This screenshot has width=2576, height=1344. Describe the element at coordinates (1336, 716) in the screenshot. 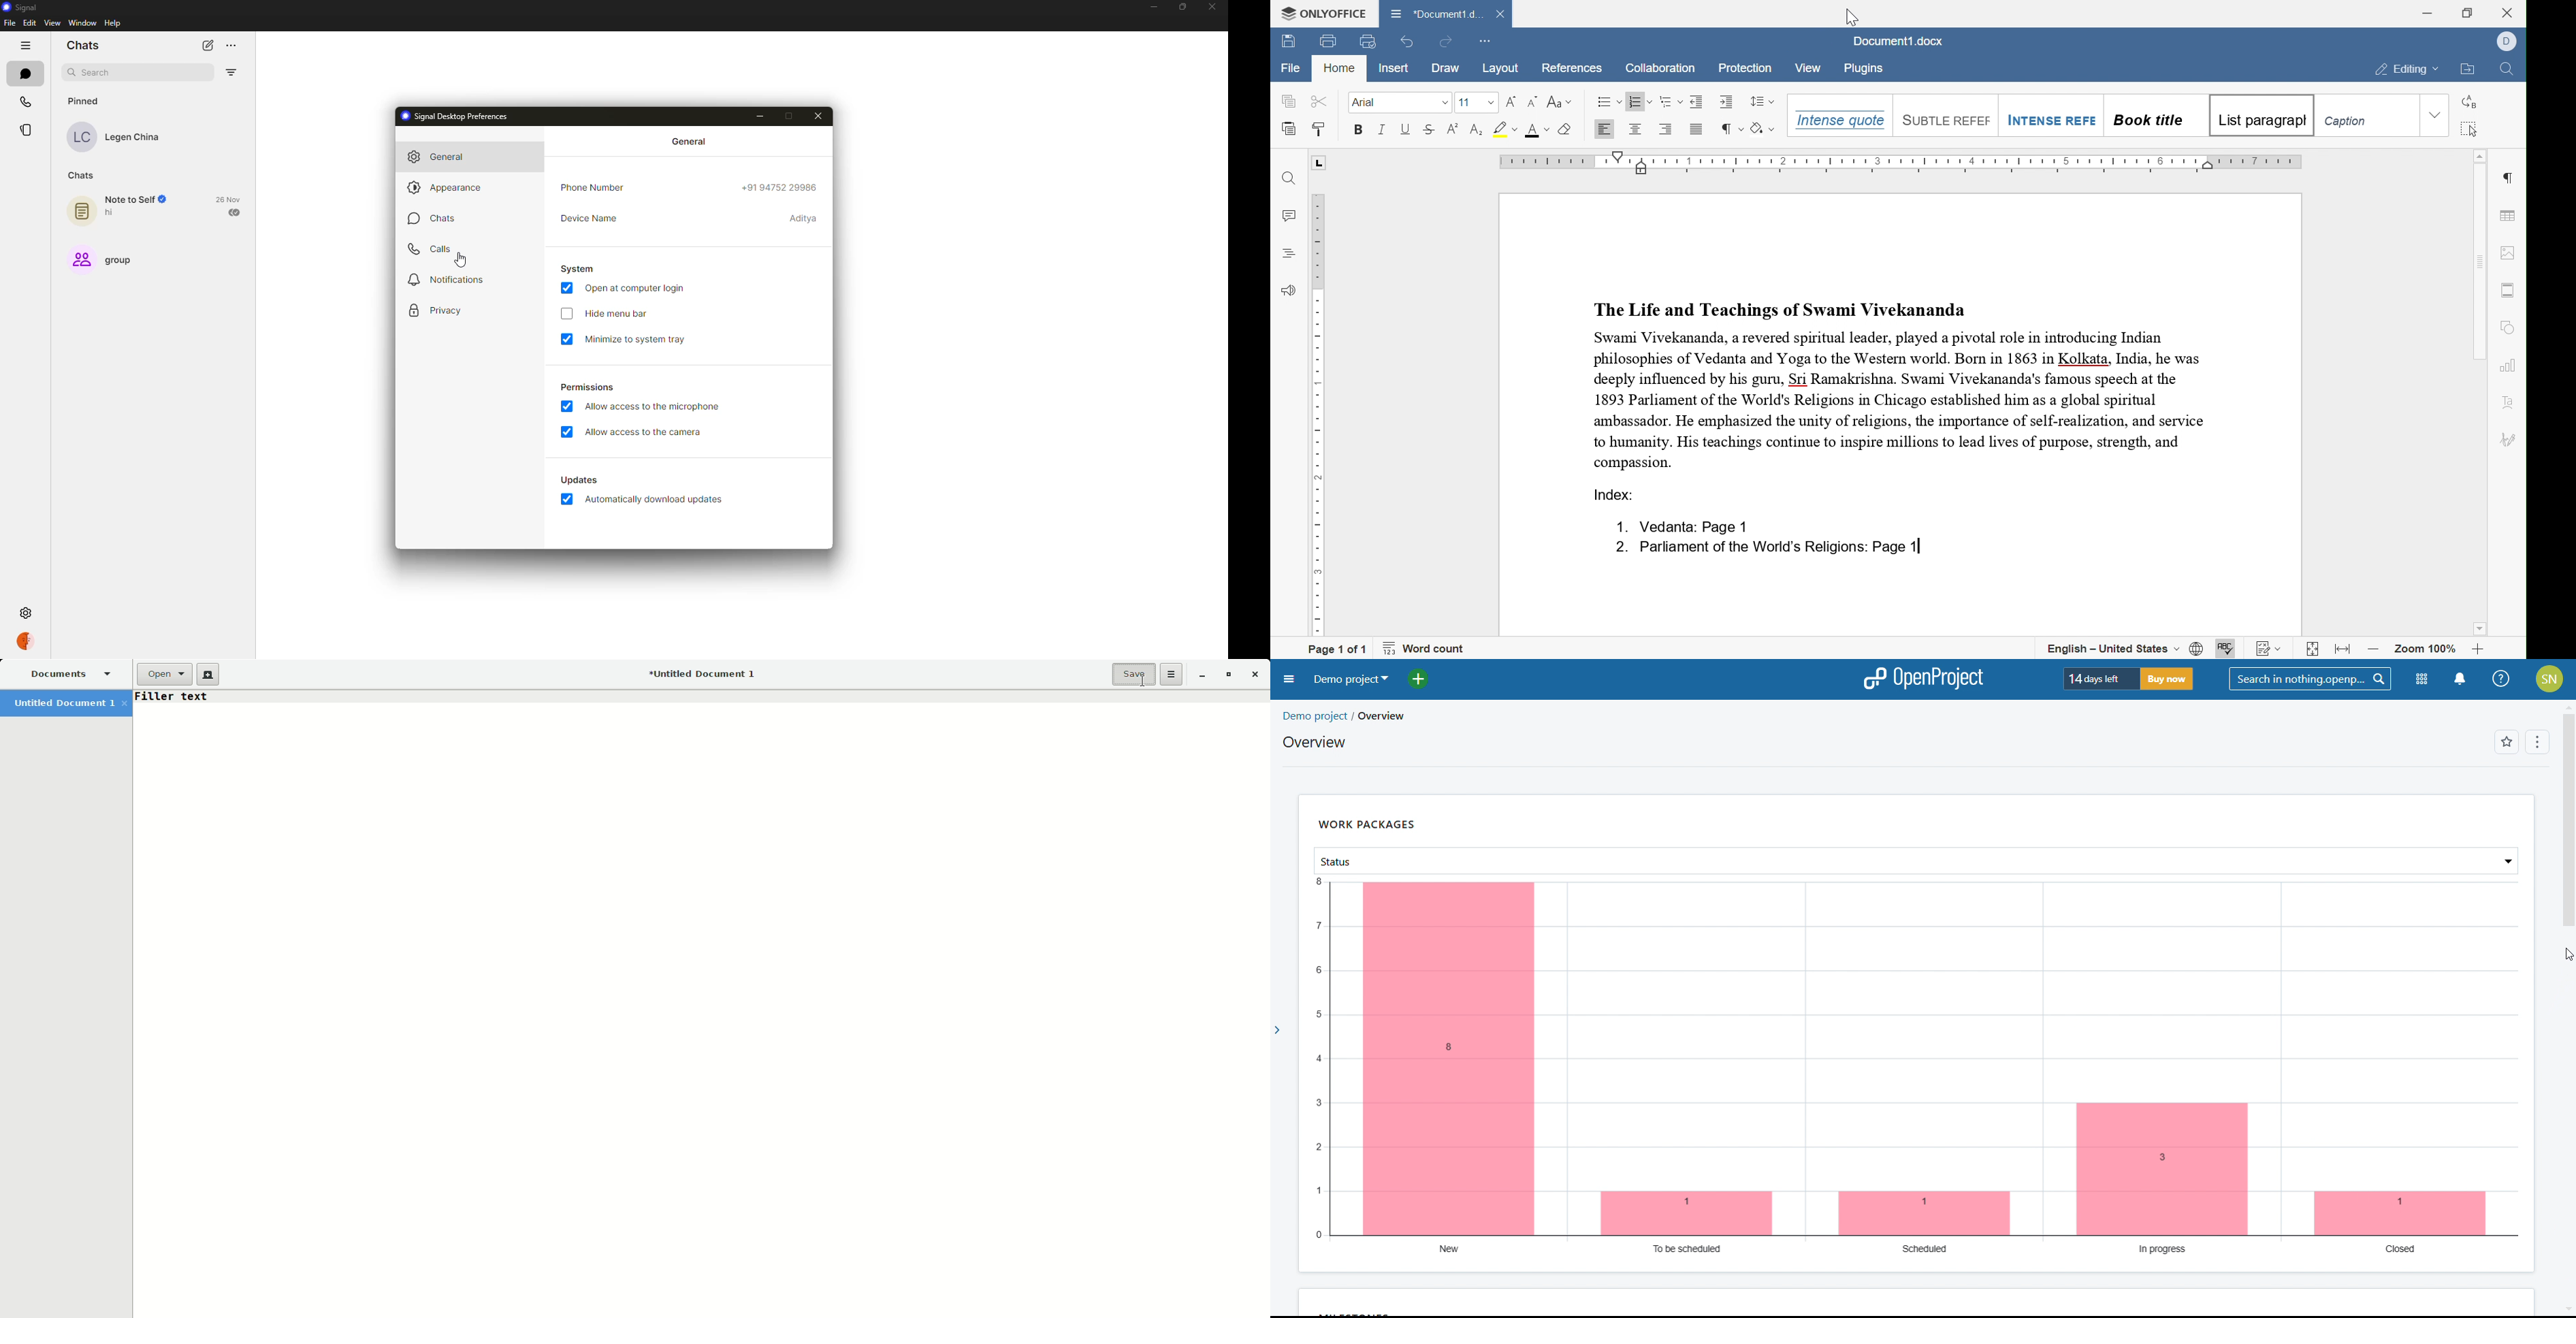

I see `demo project` at that location.